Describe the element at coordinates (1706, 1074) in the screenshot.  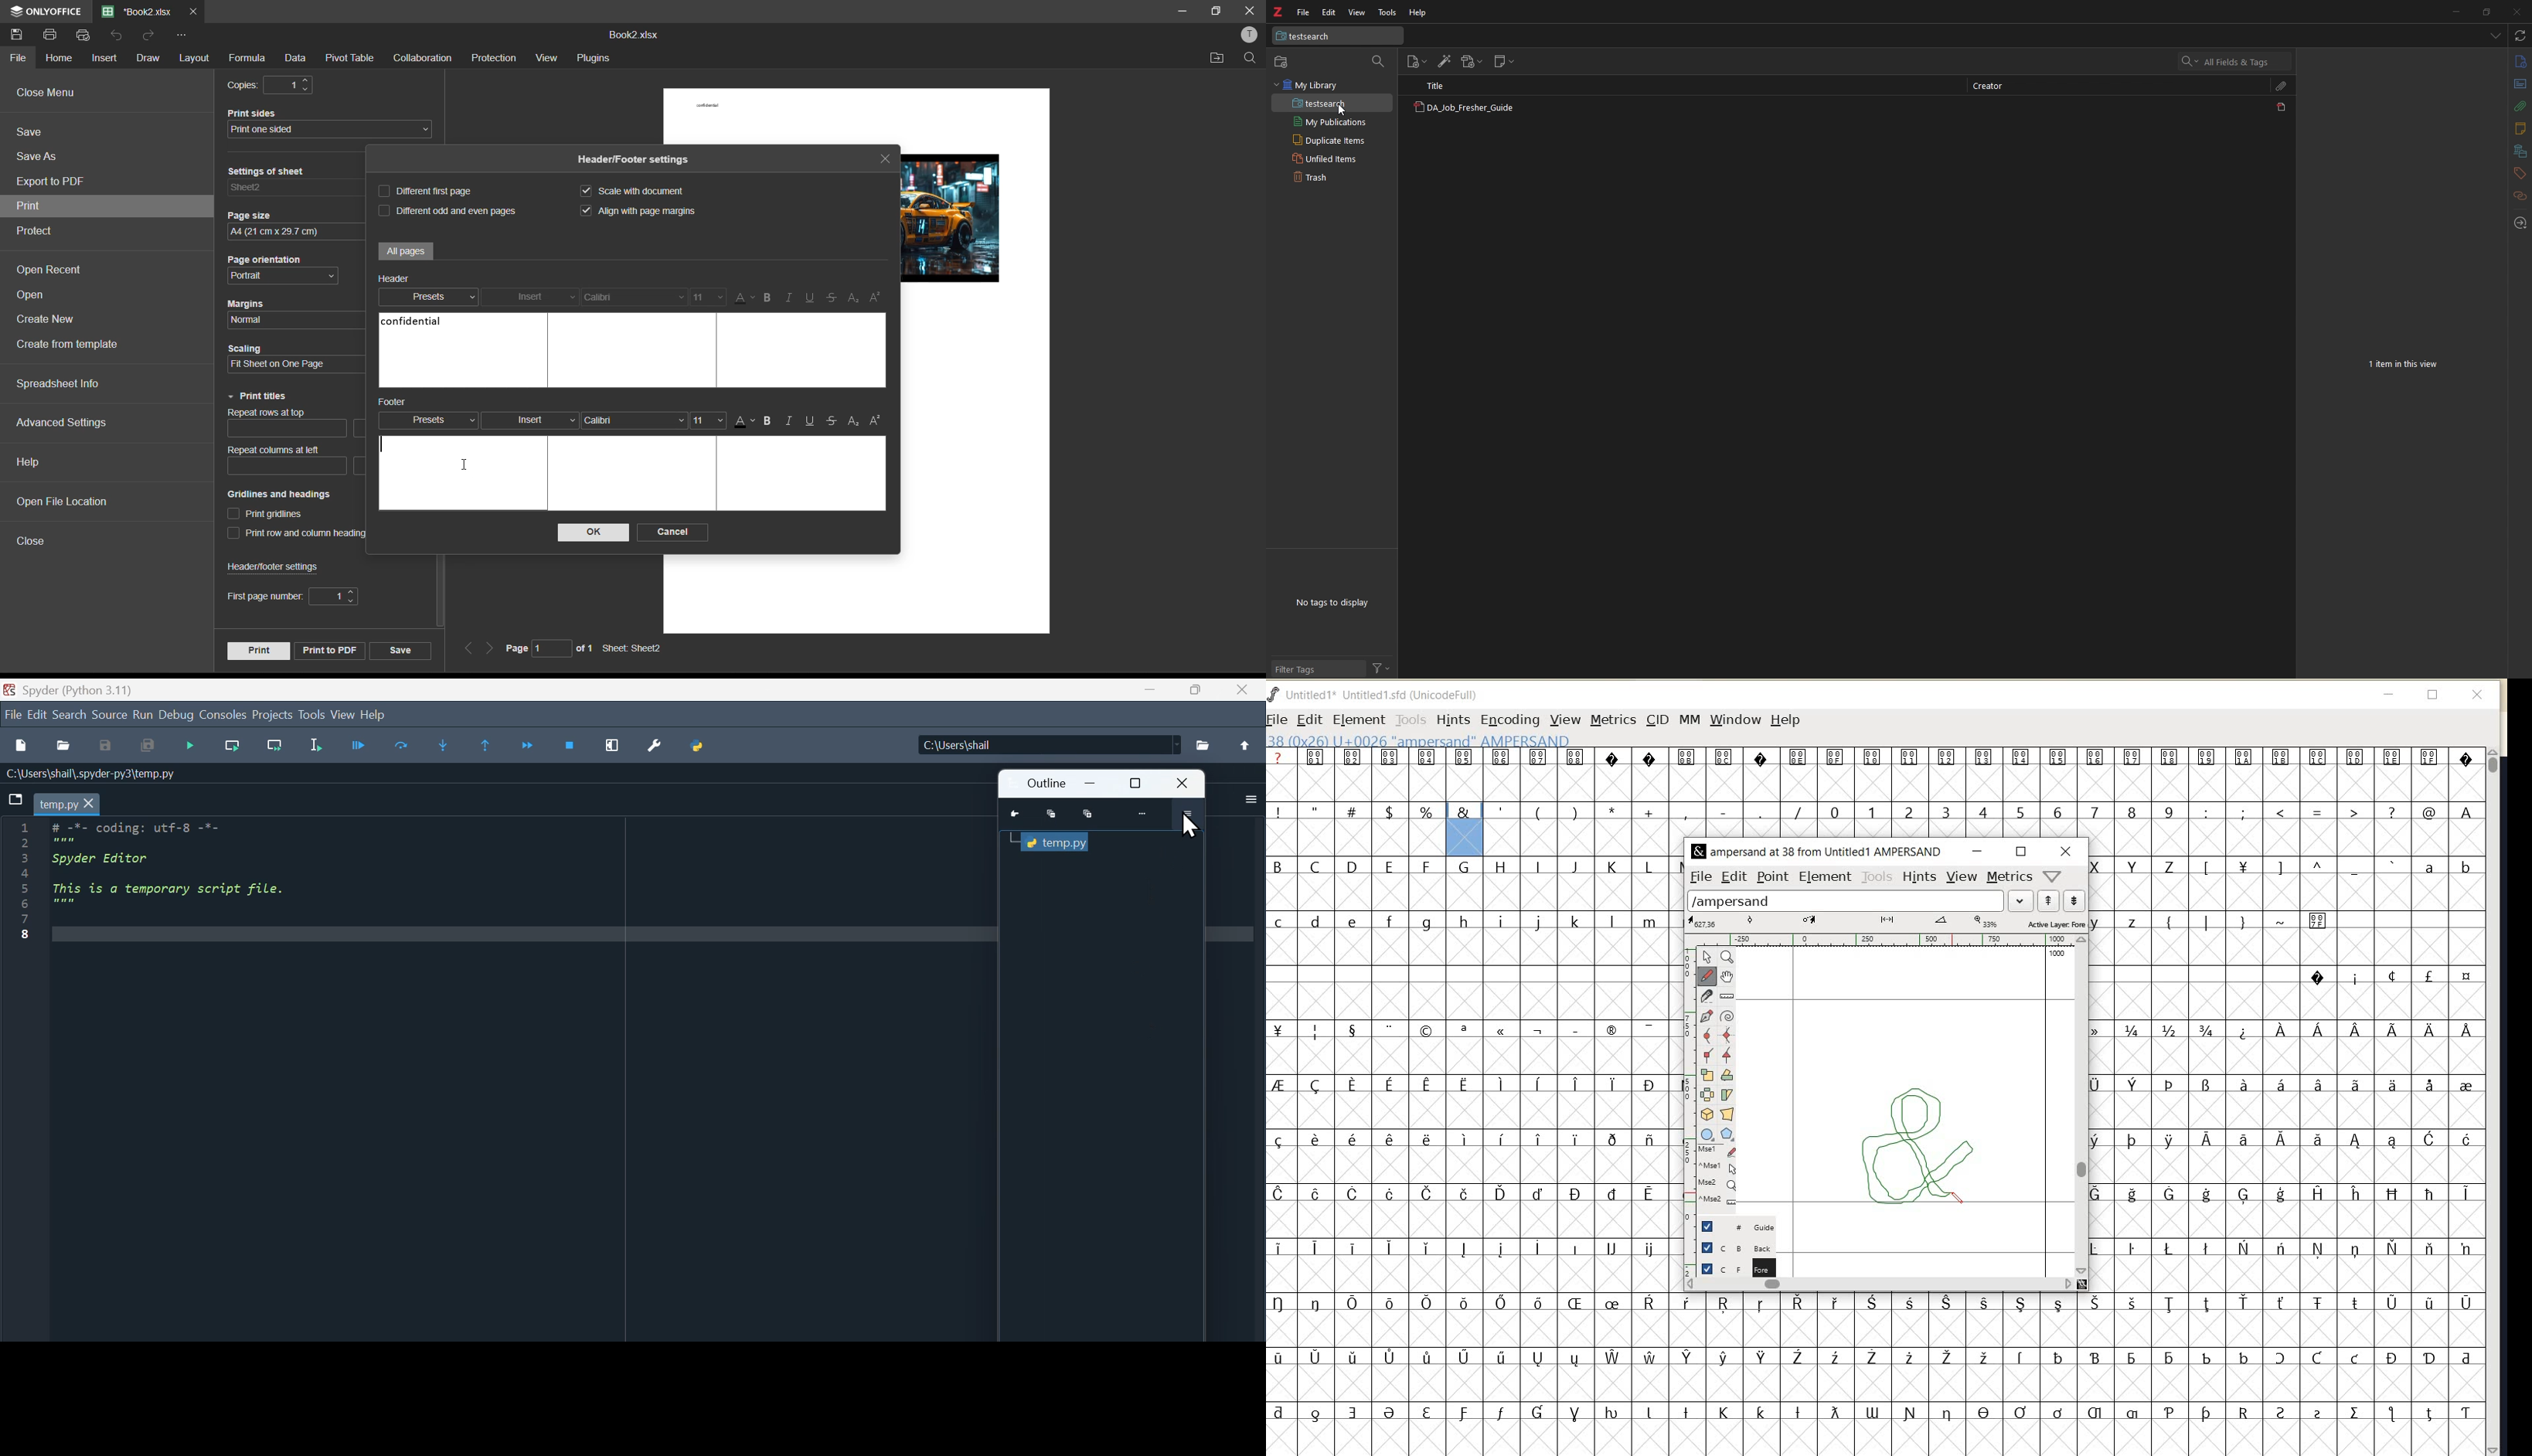
I see `scale the selection` at that location.